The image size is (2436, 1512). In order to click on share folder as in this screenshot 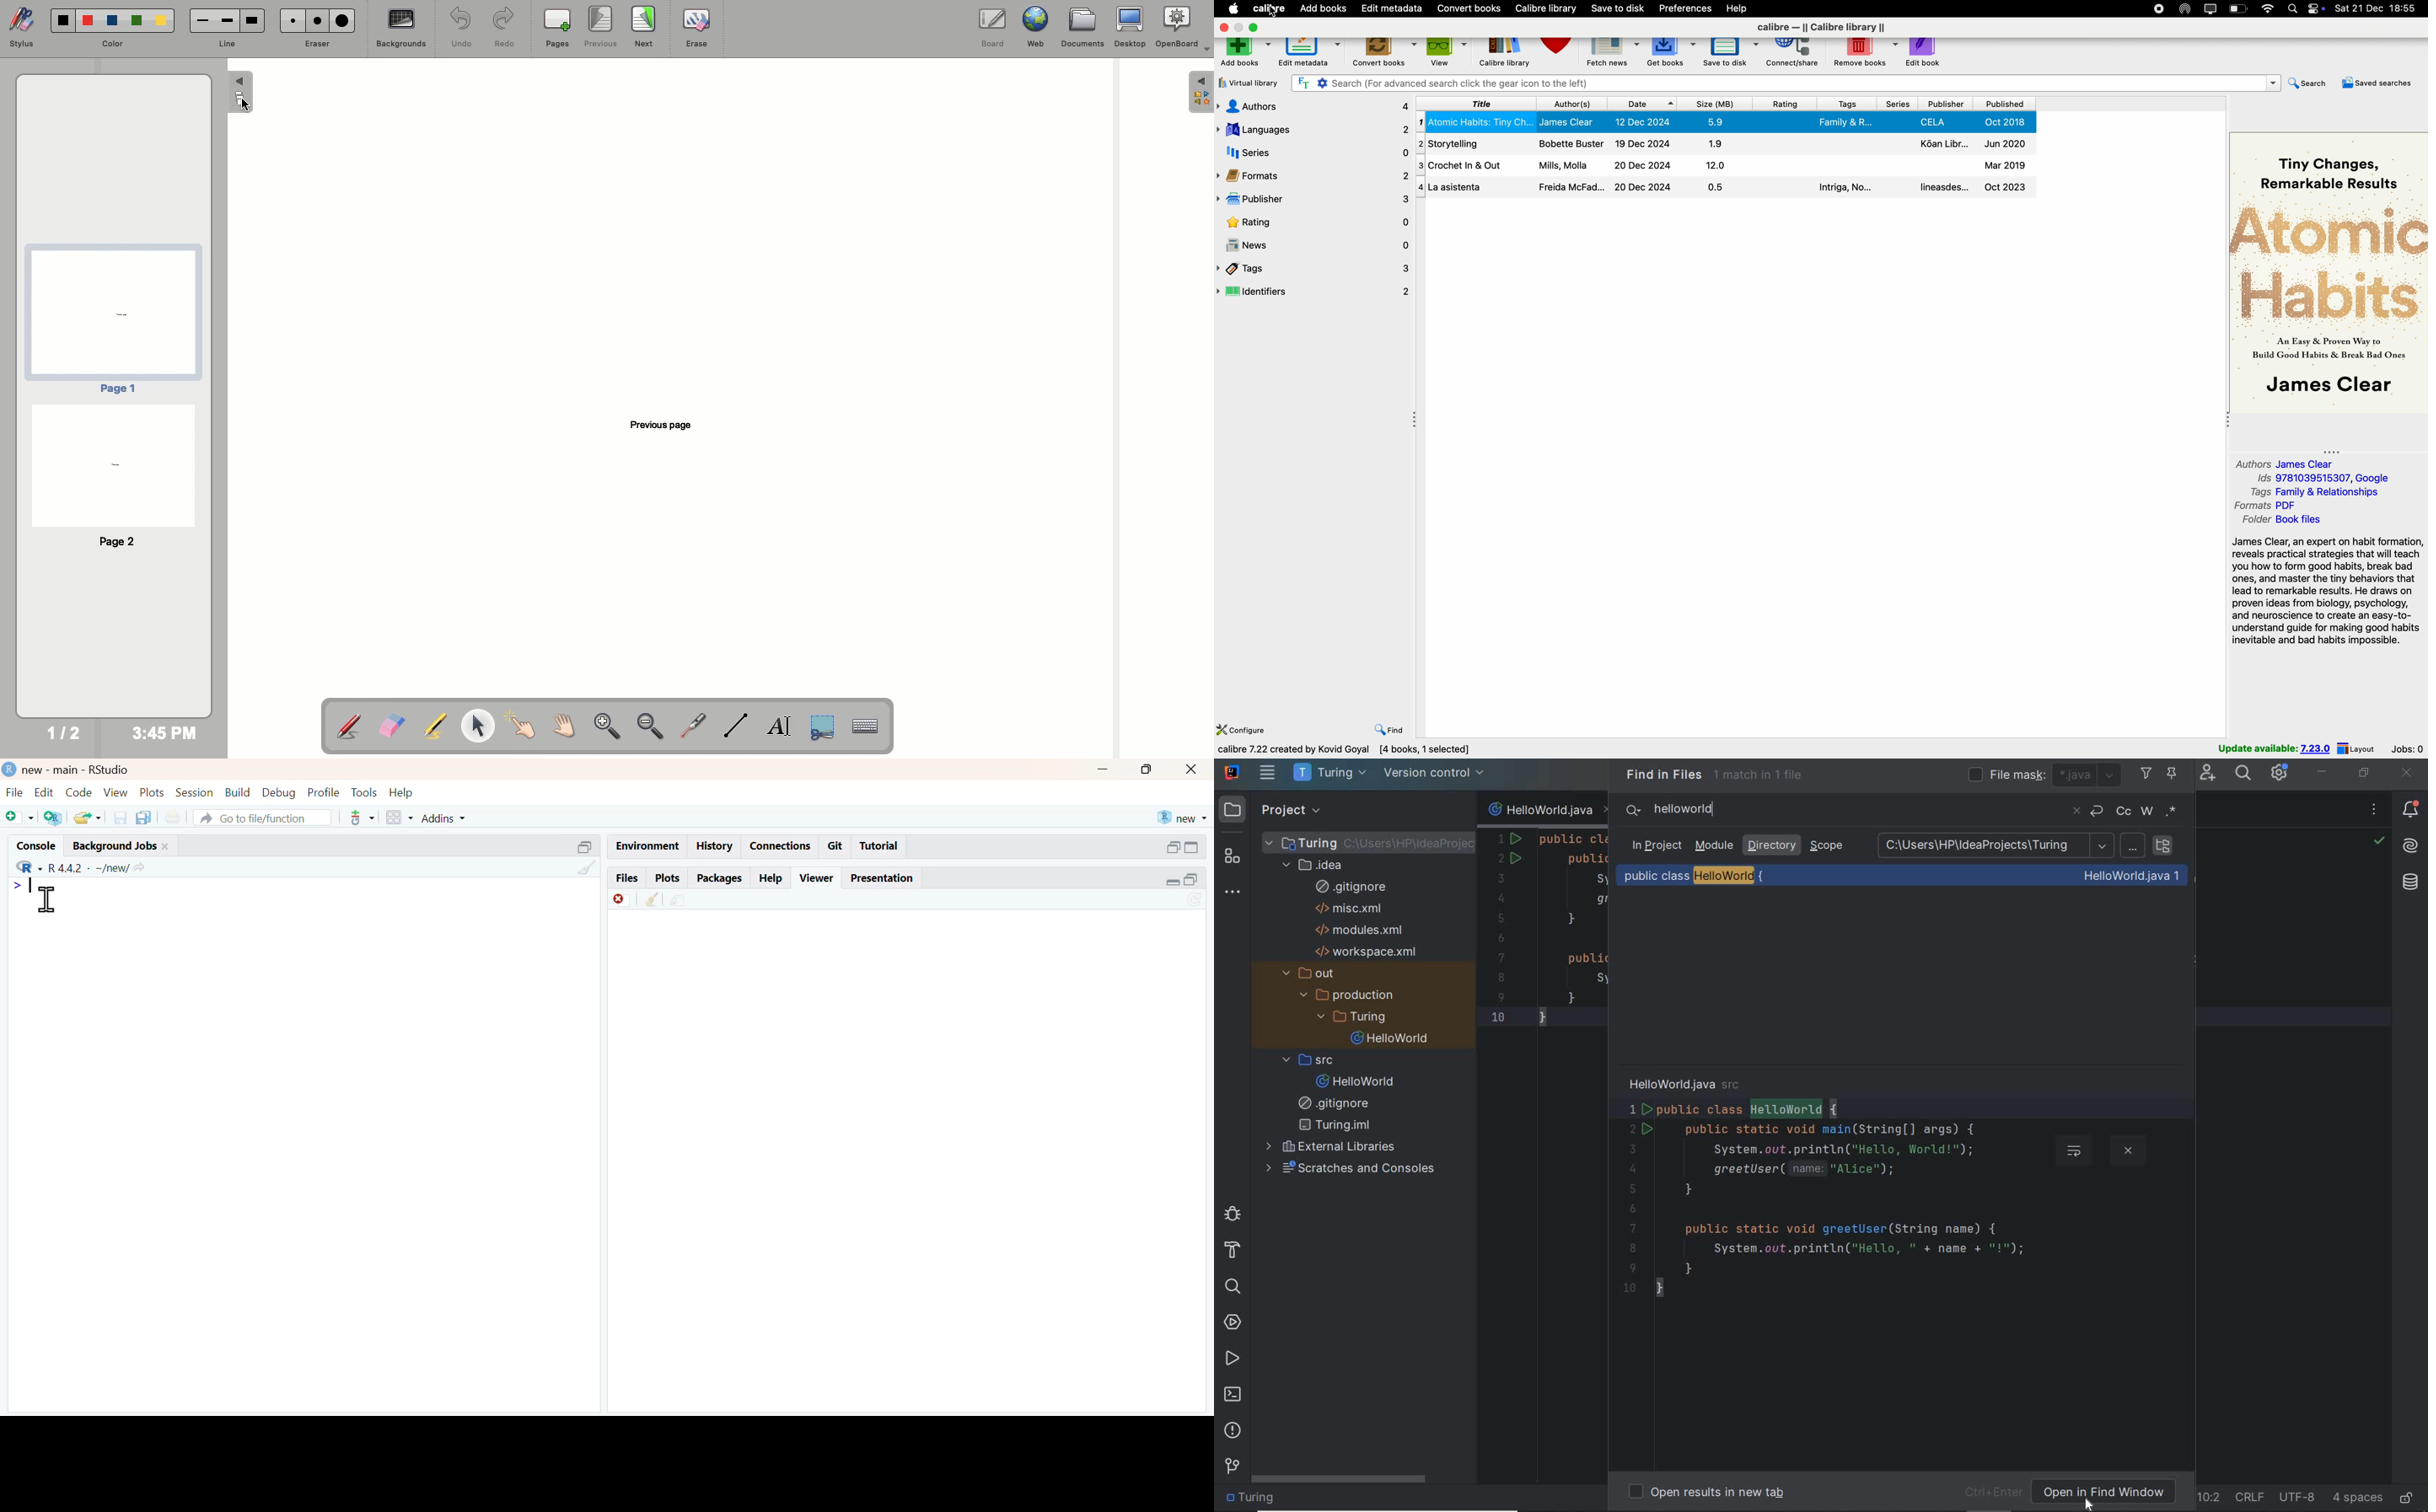, I will do `click(87, 818)`.